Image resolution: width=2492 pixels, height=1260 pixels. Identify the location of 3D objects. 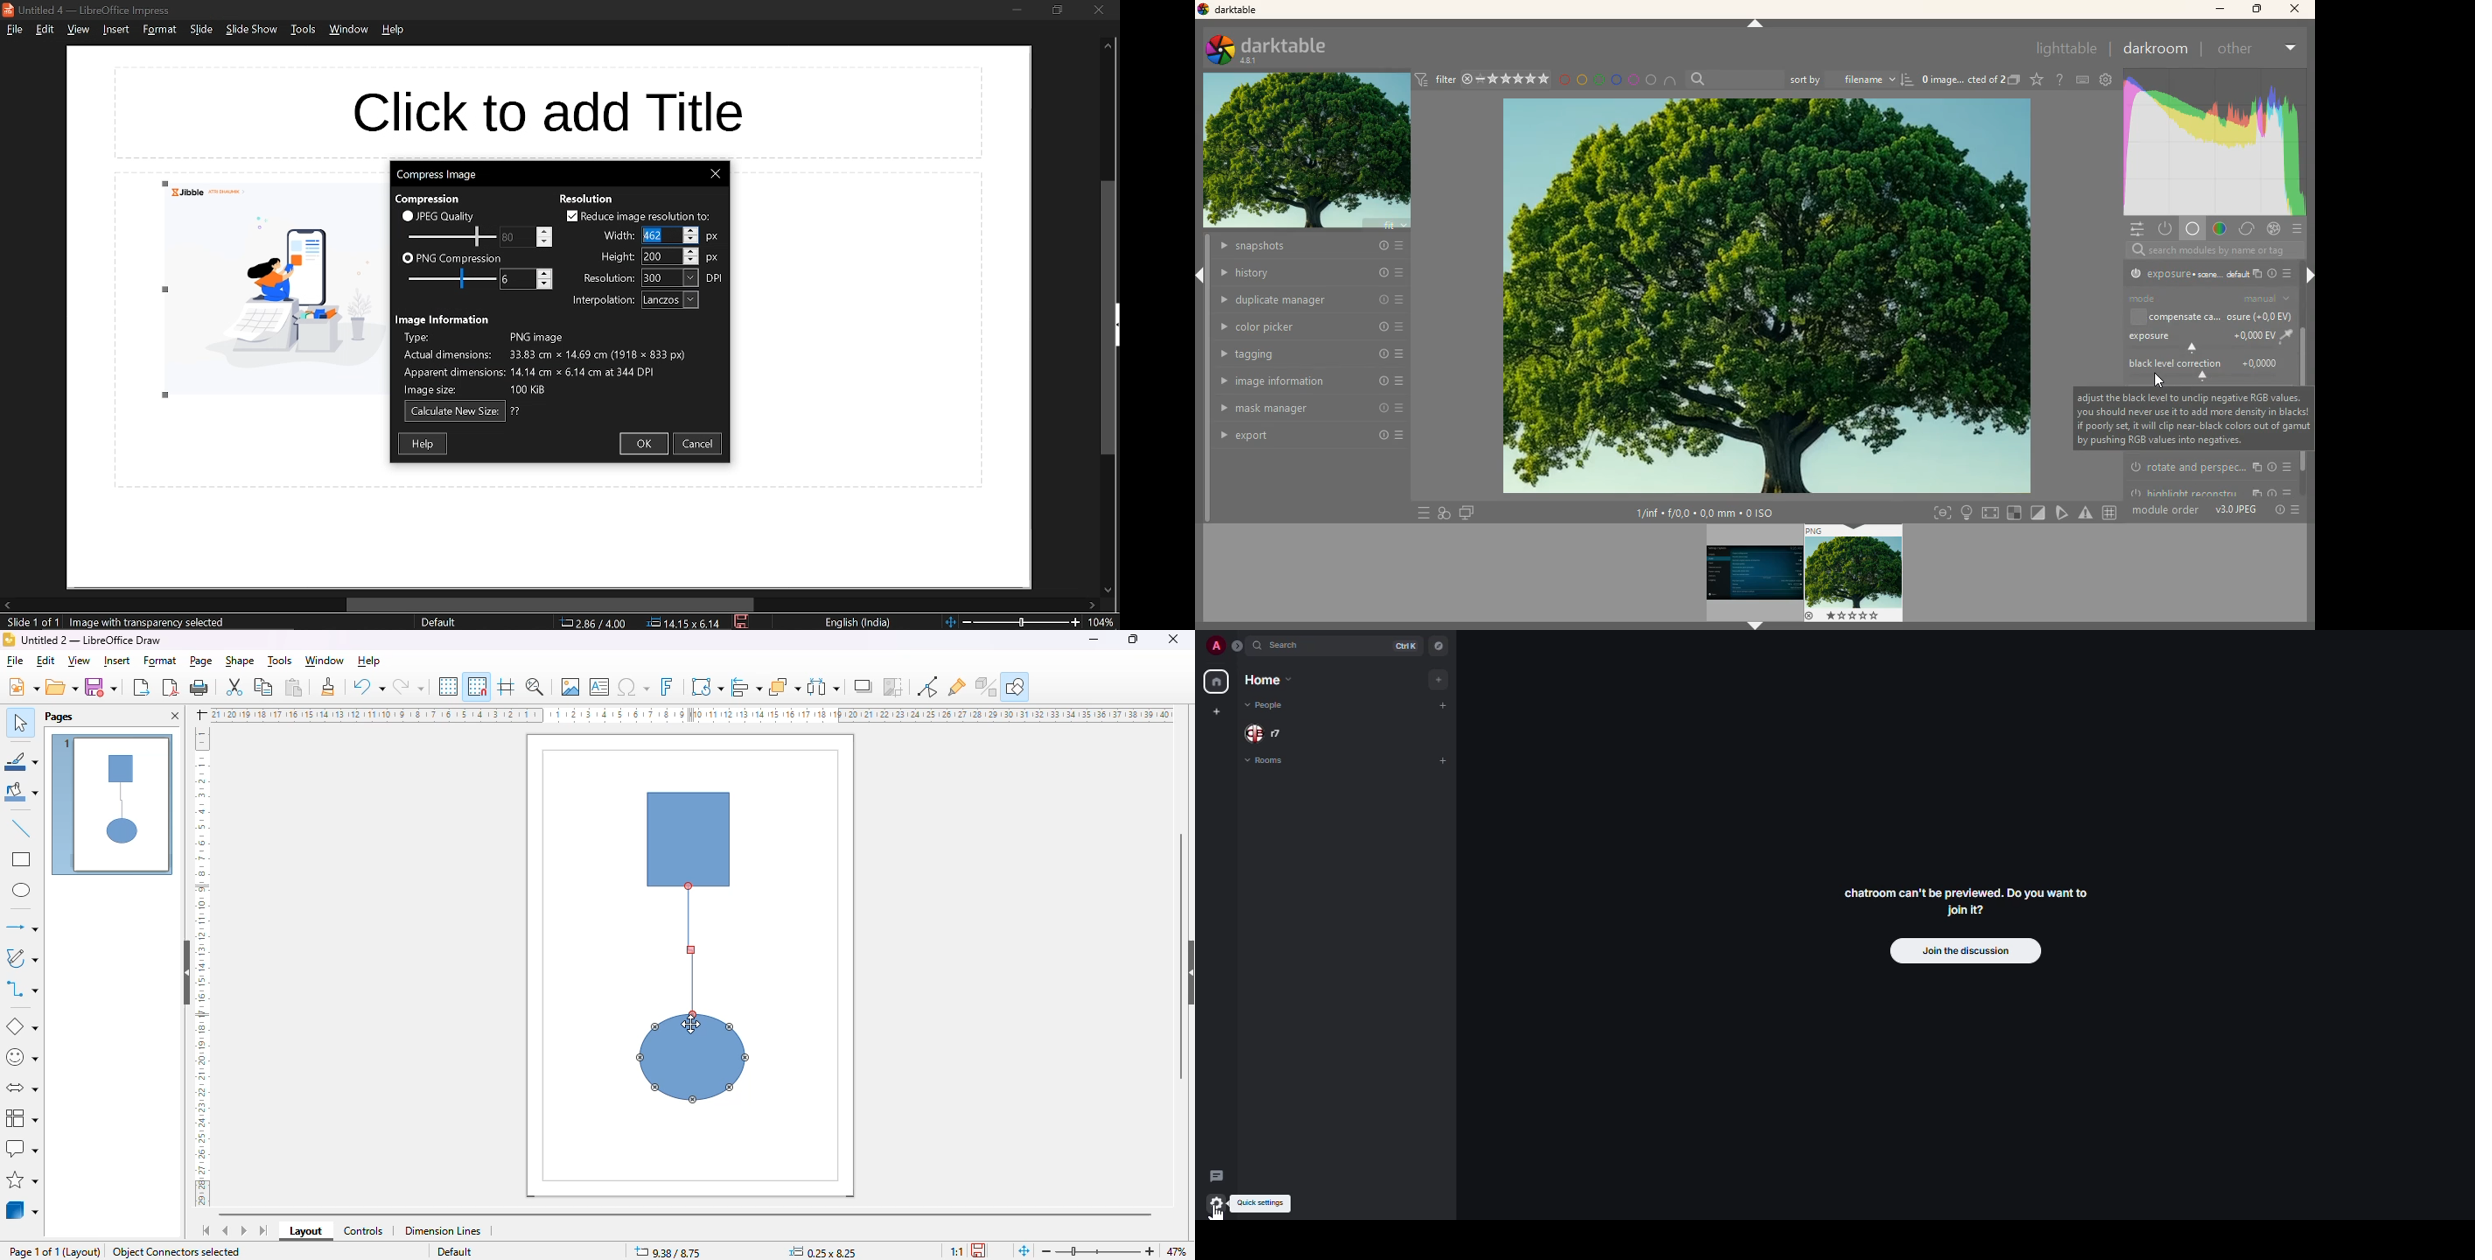
(23, 1209).